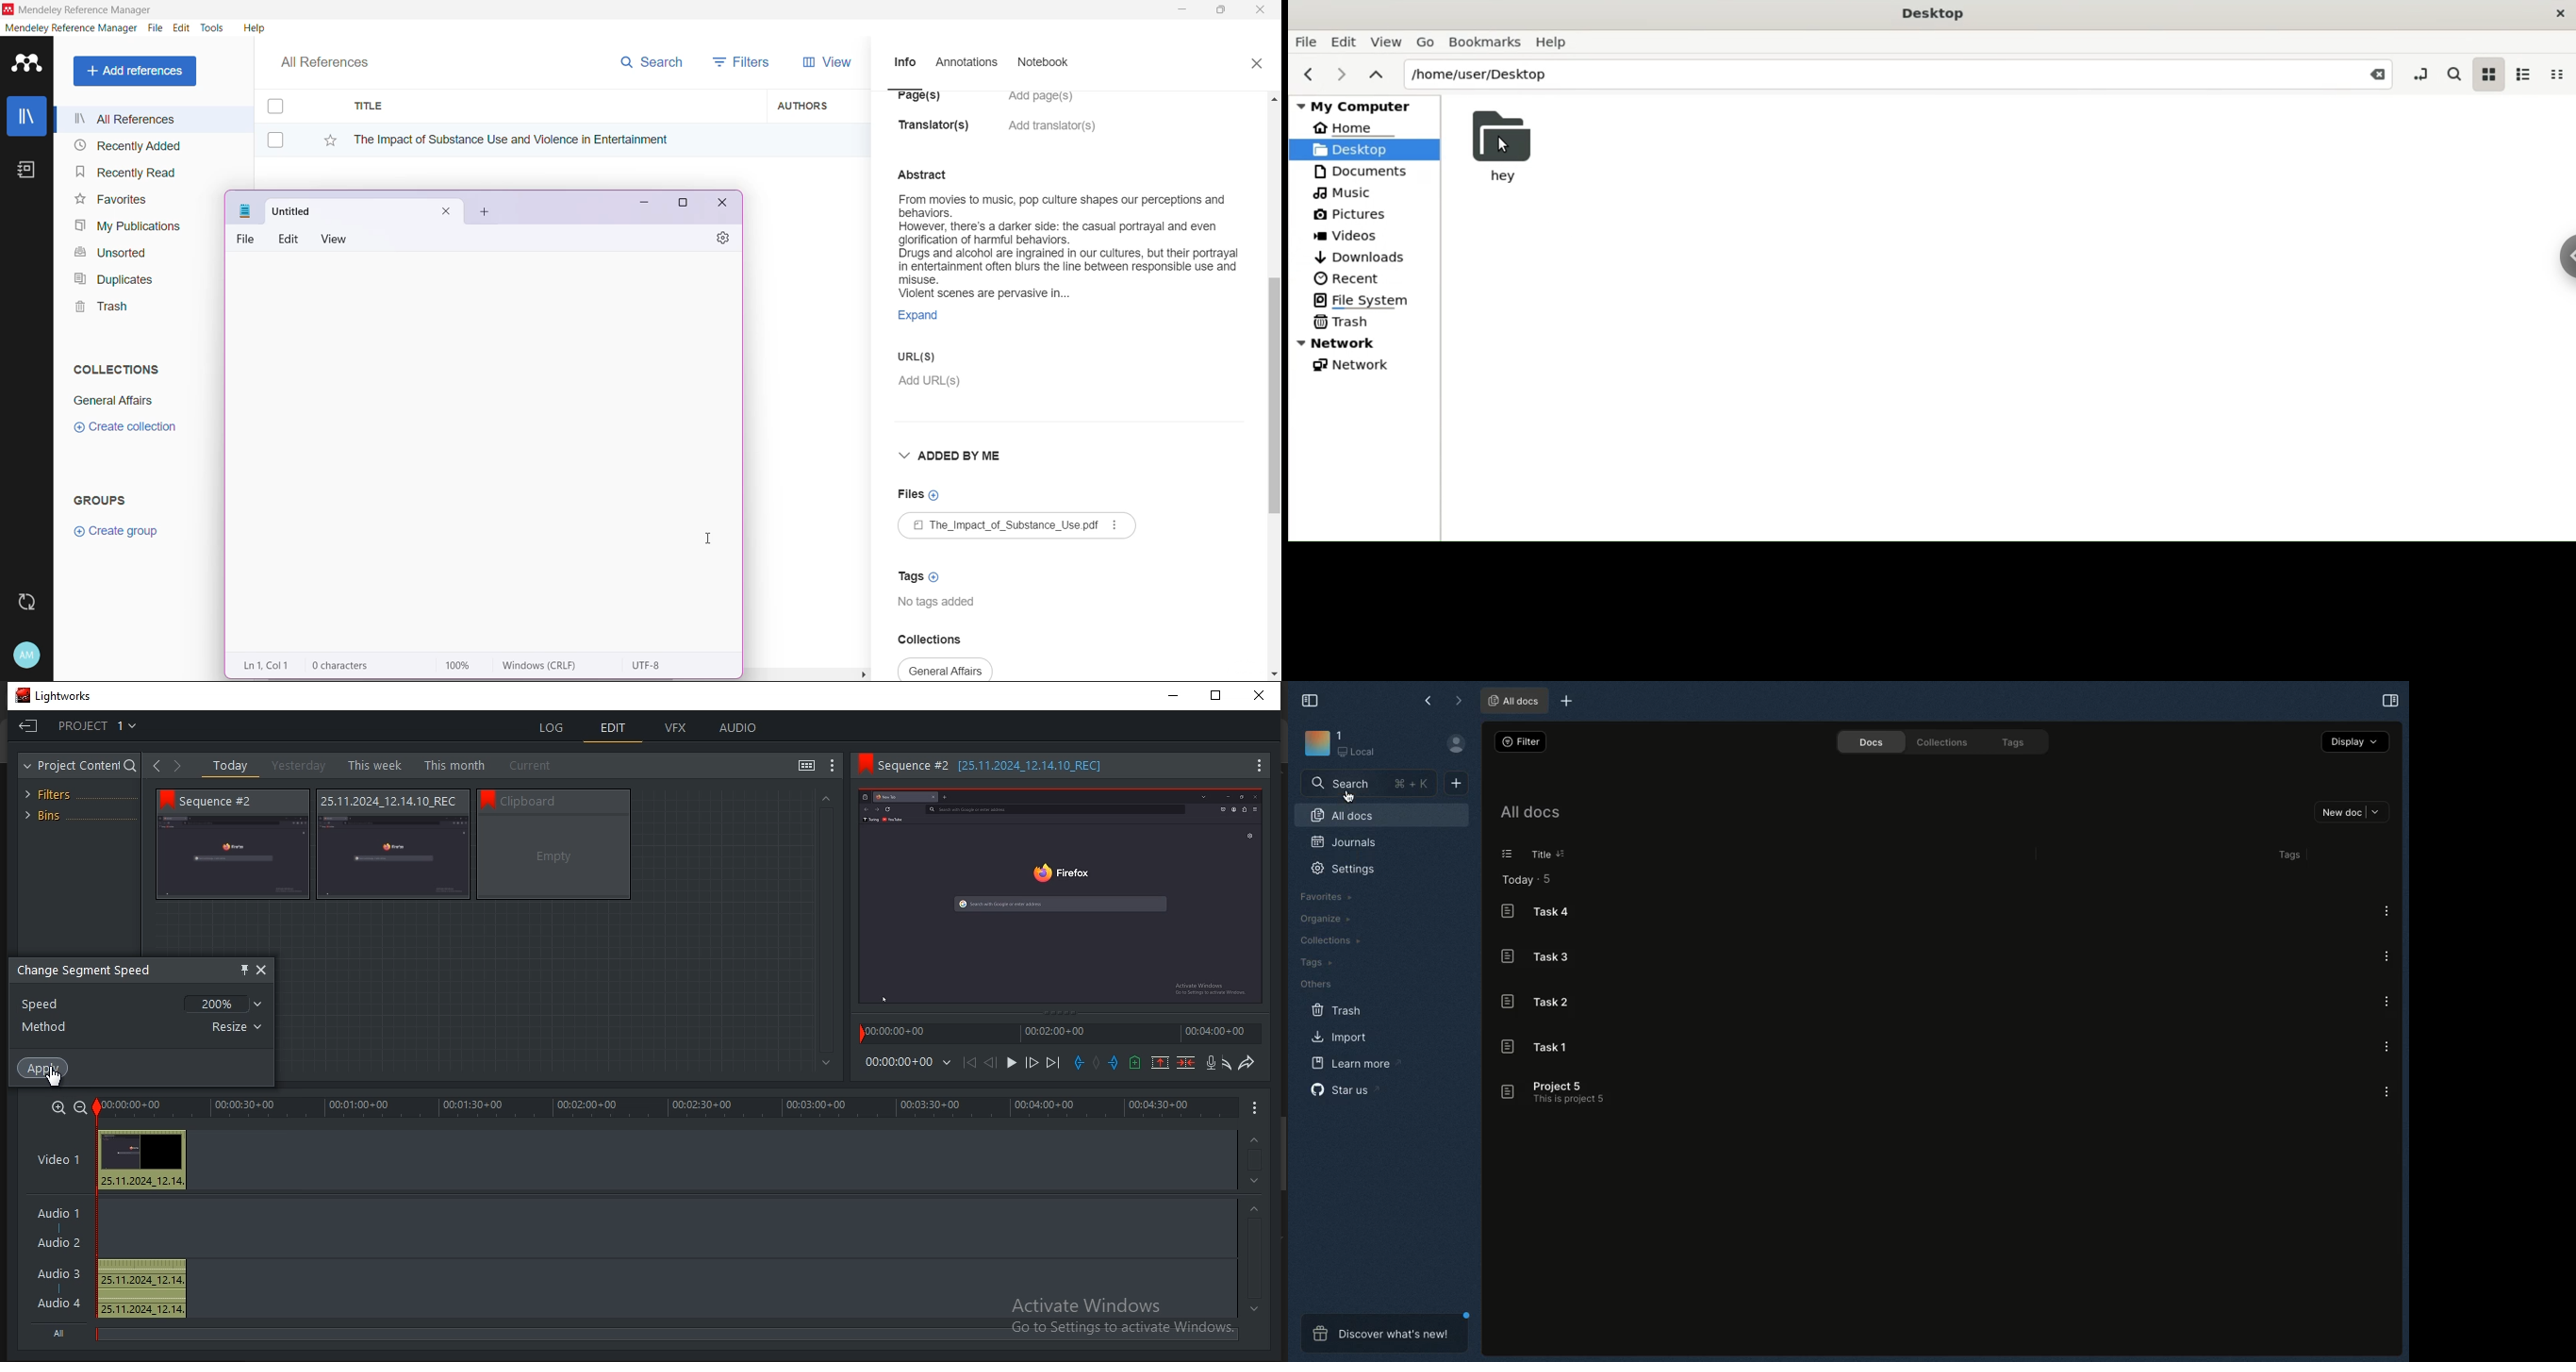  What do you see at coordinates (917, 101) in the screenshot?
I see `Page(s)` at bounding box center [917, 101].